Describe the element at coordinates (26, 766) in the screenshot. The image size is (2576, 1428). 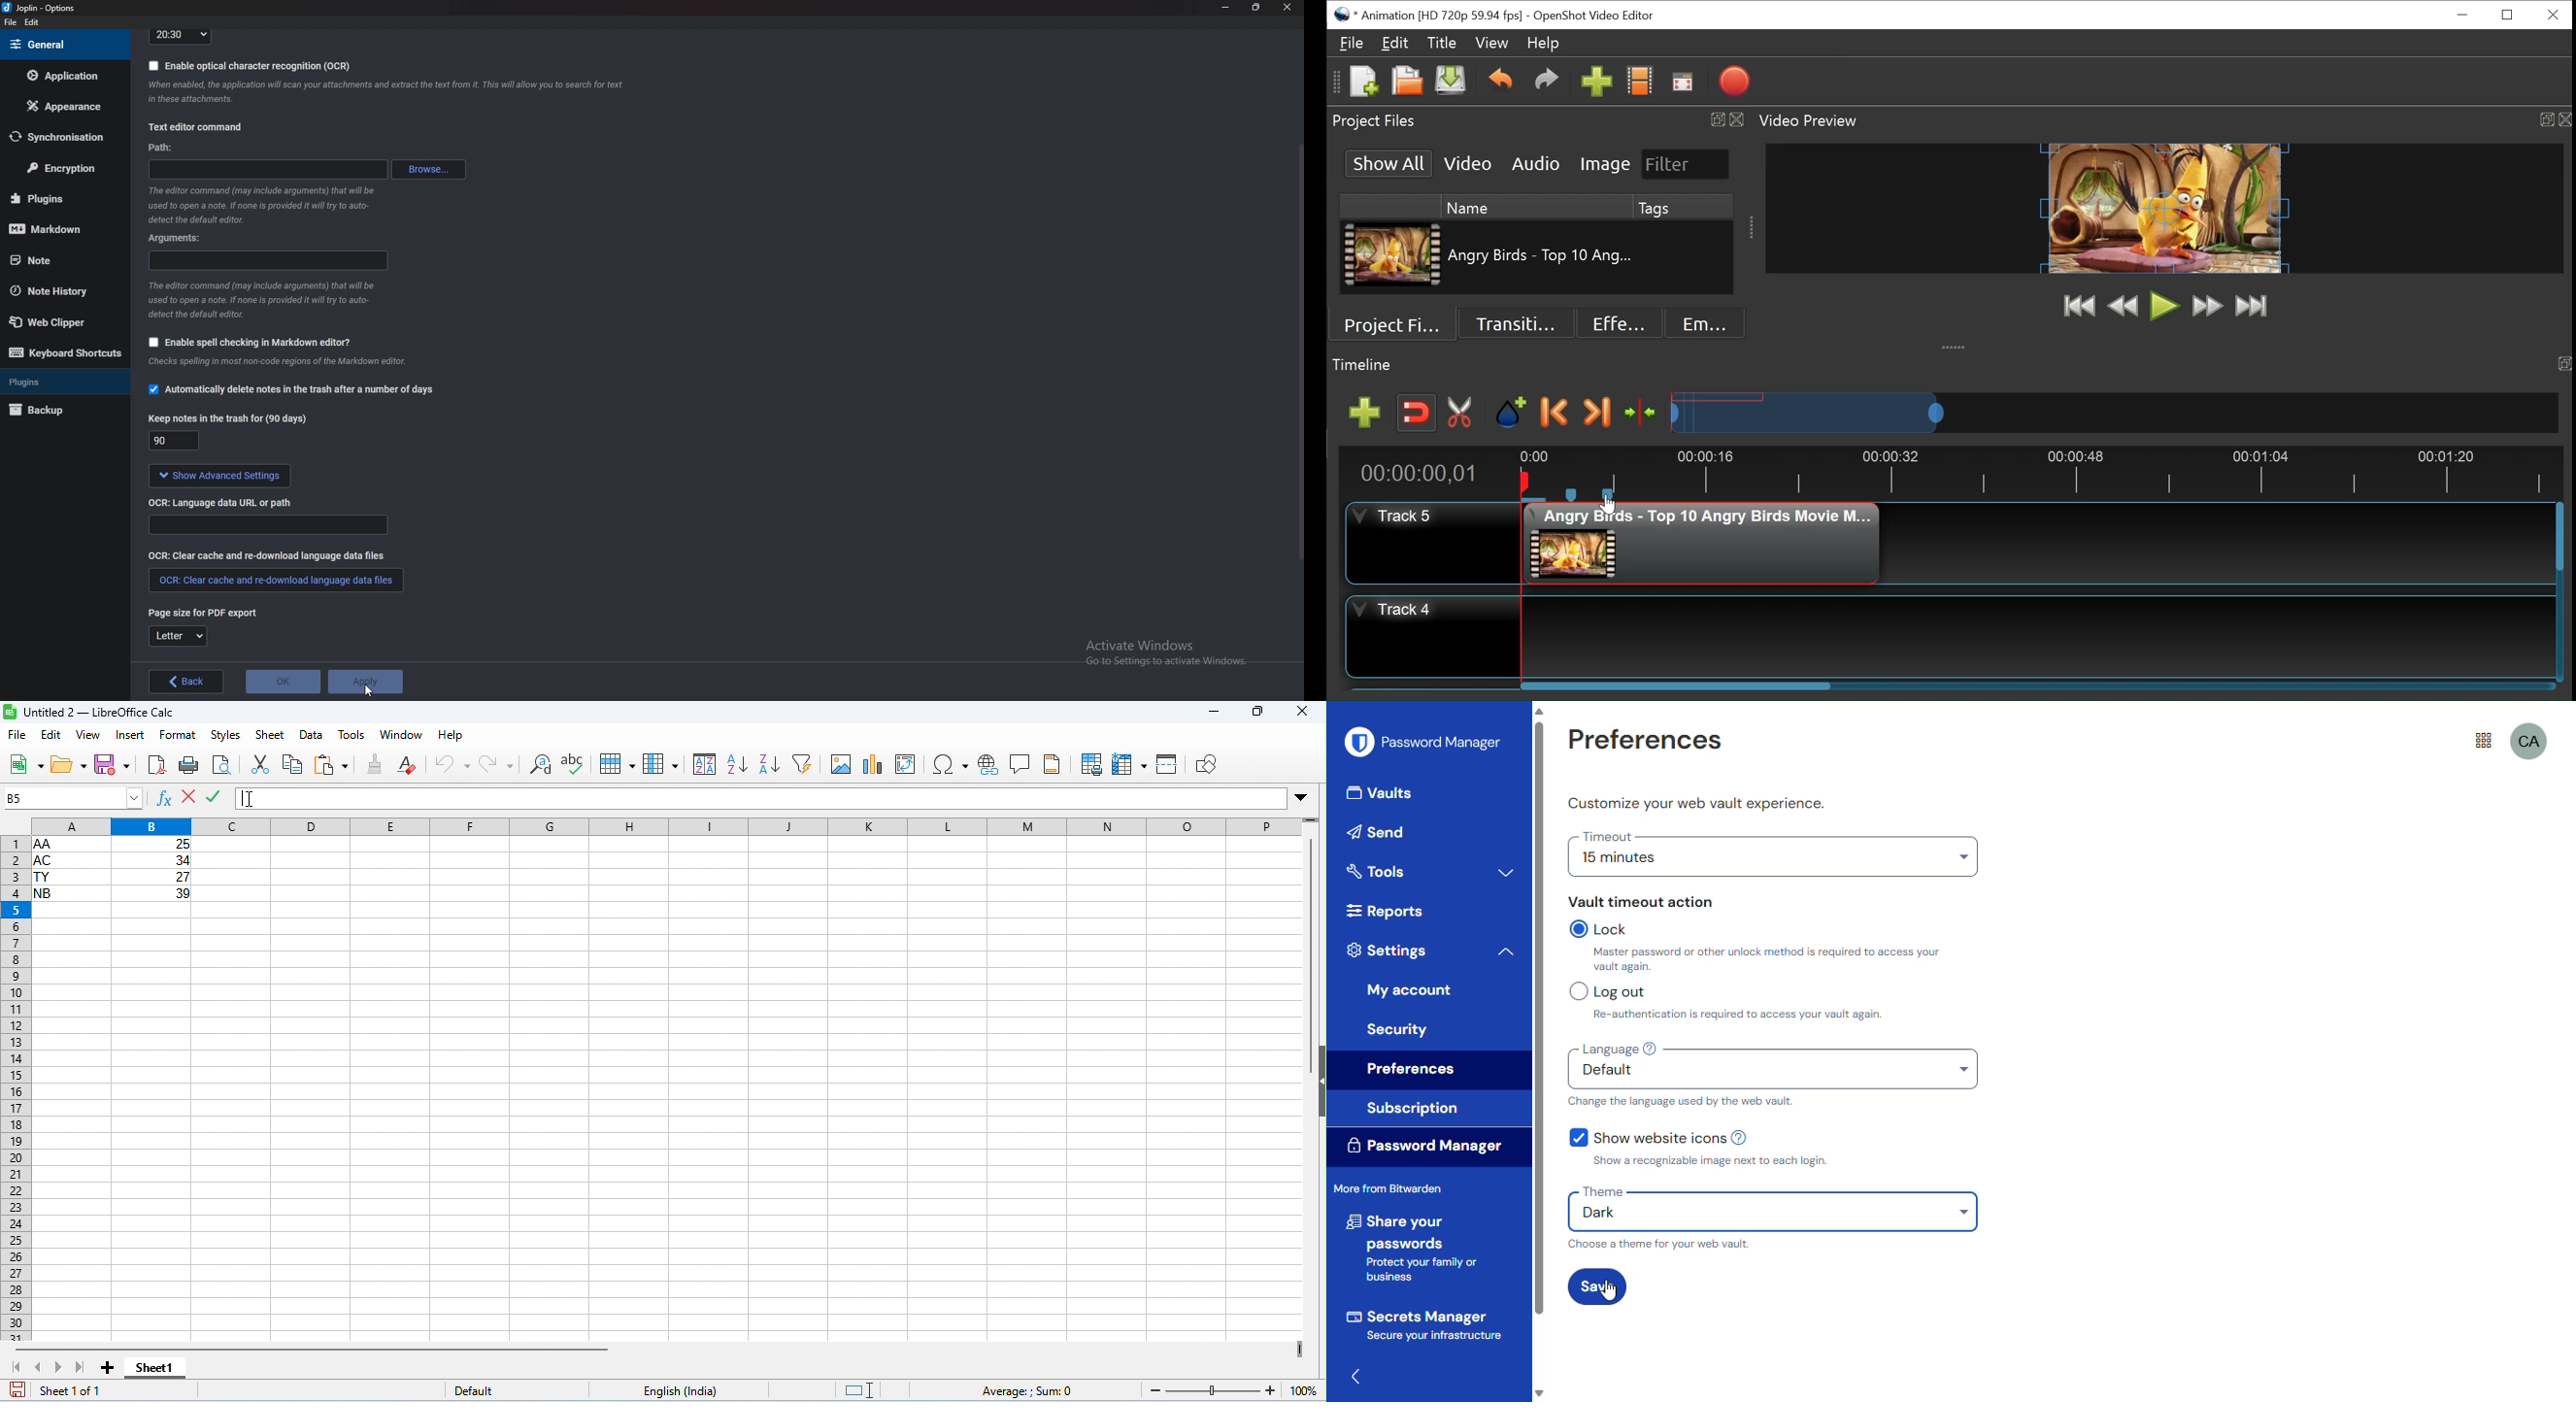
I see `new` at that location.